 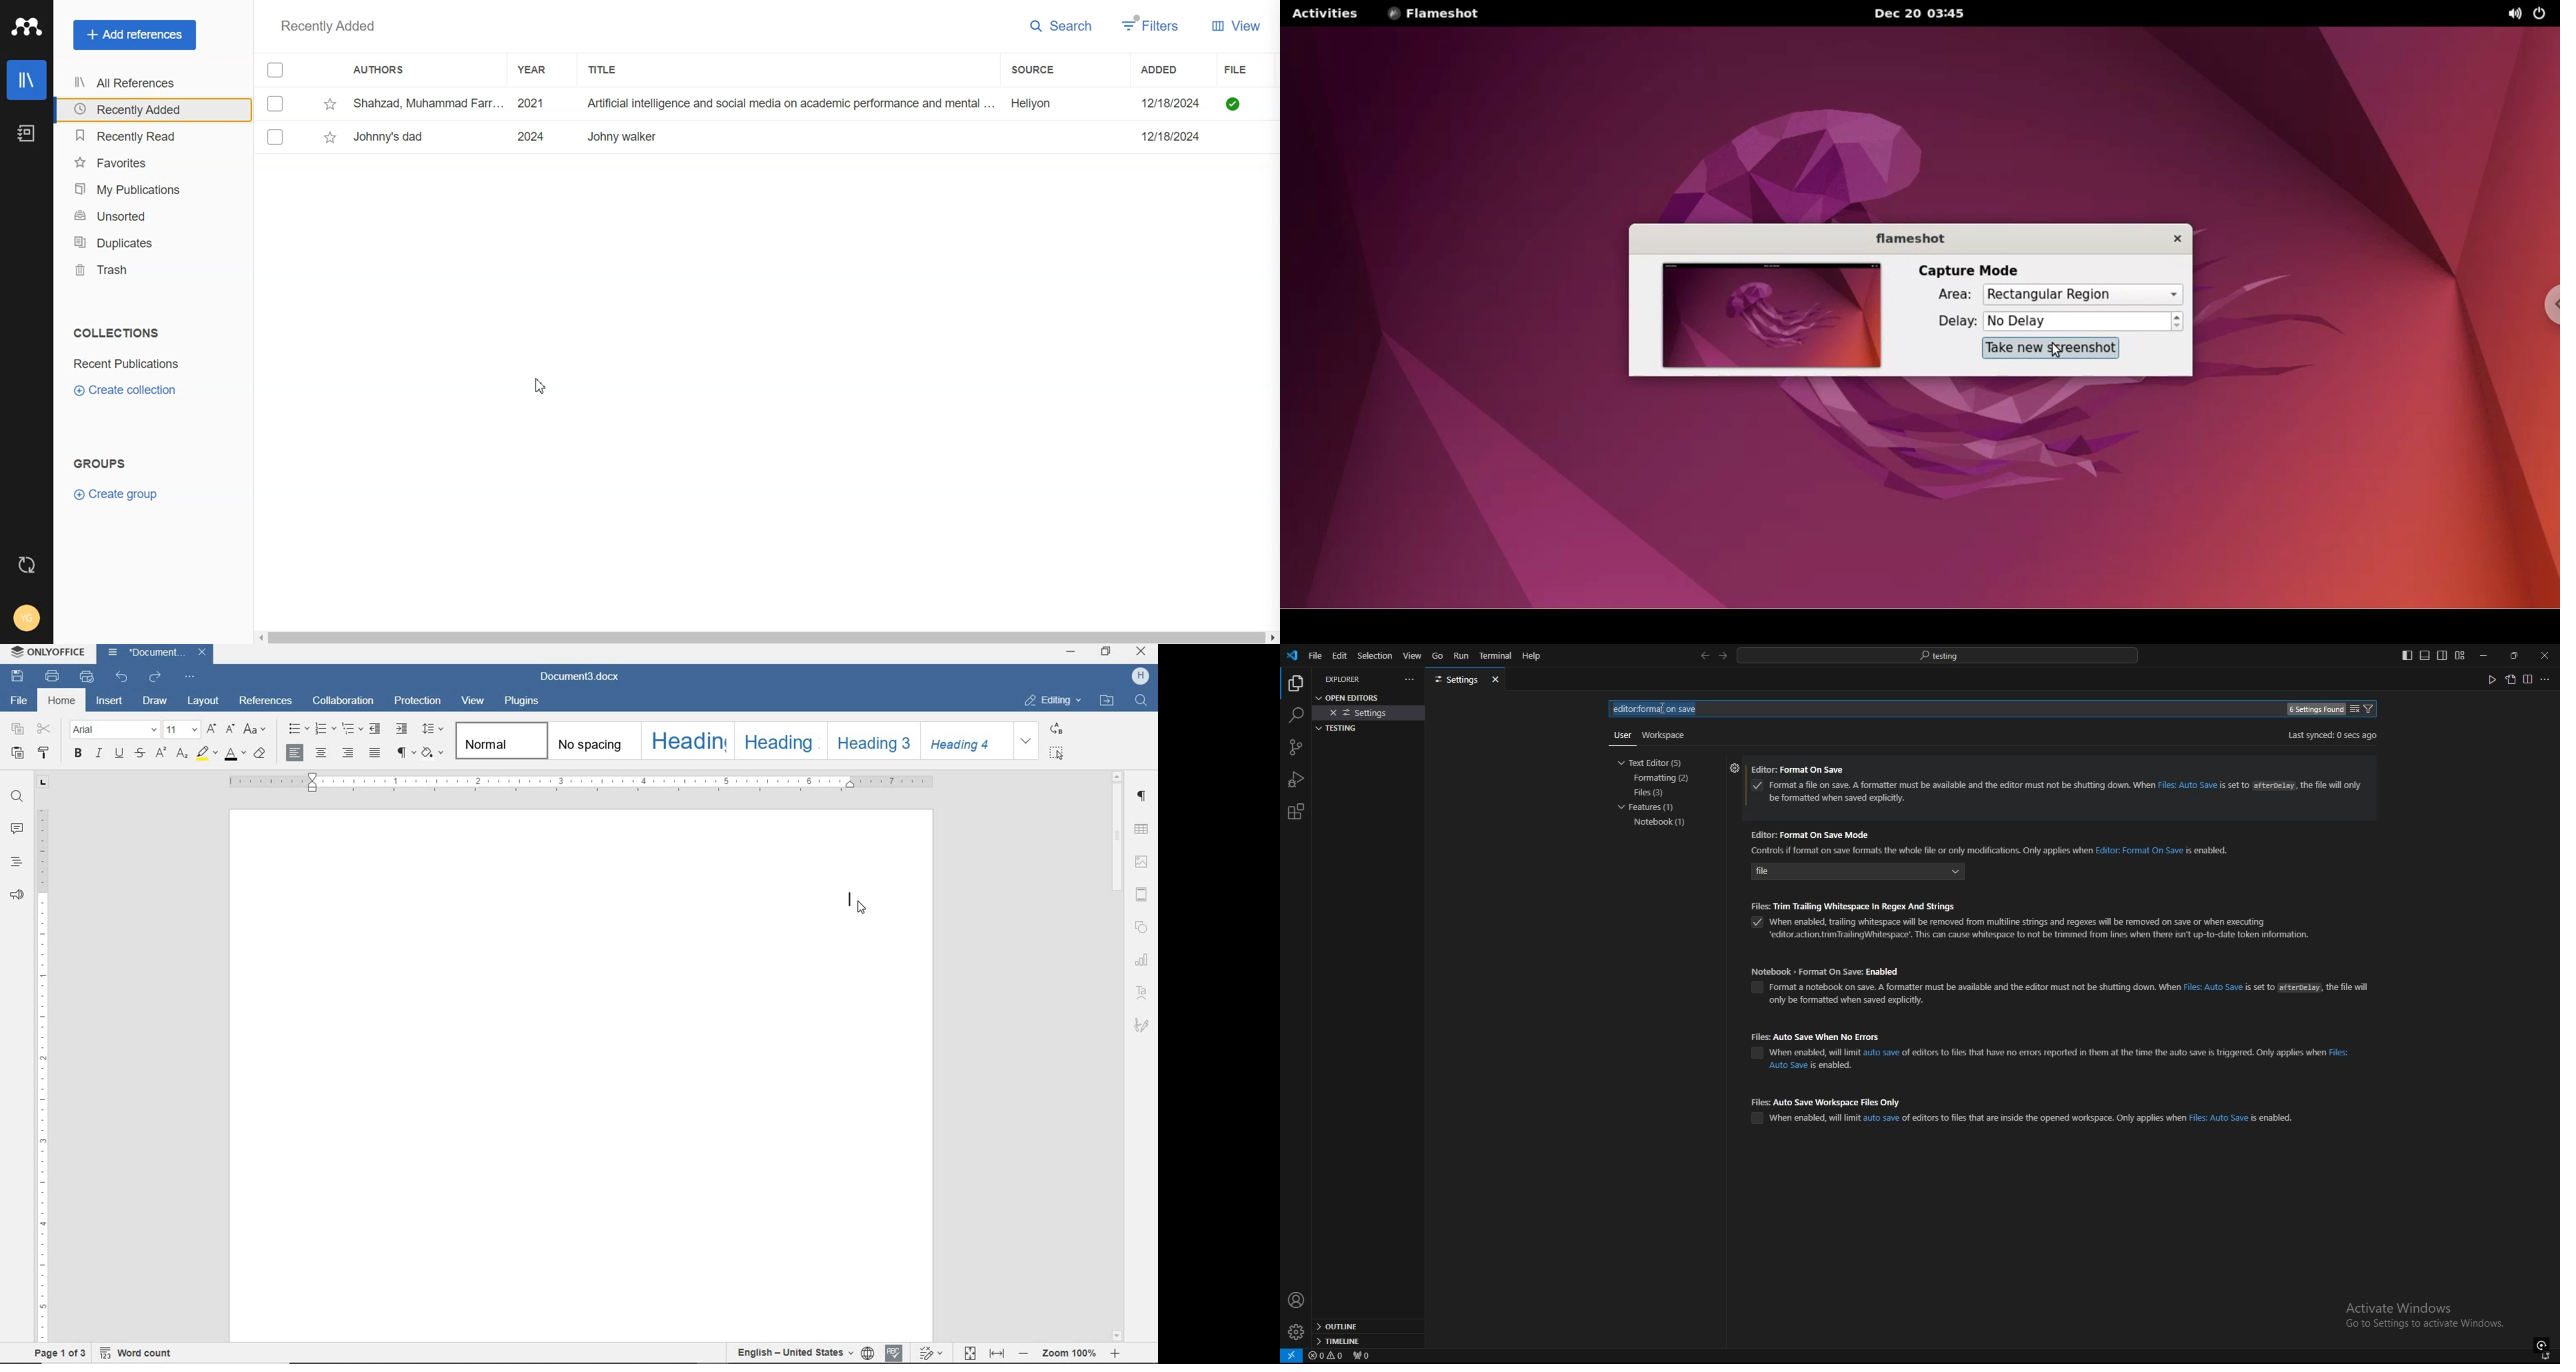 I want to click on Checked mark, so click(x=276, y=103).